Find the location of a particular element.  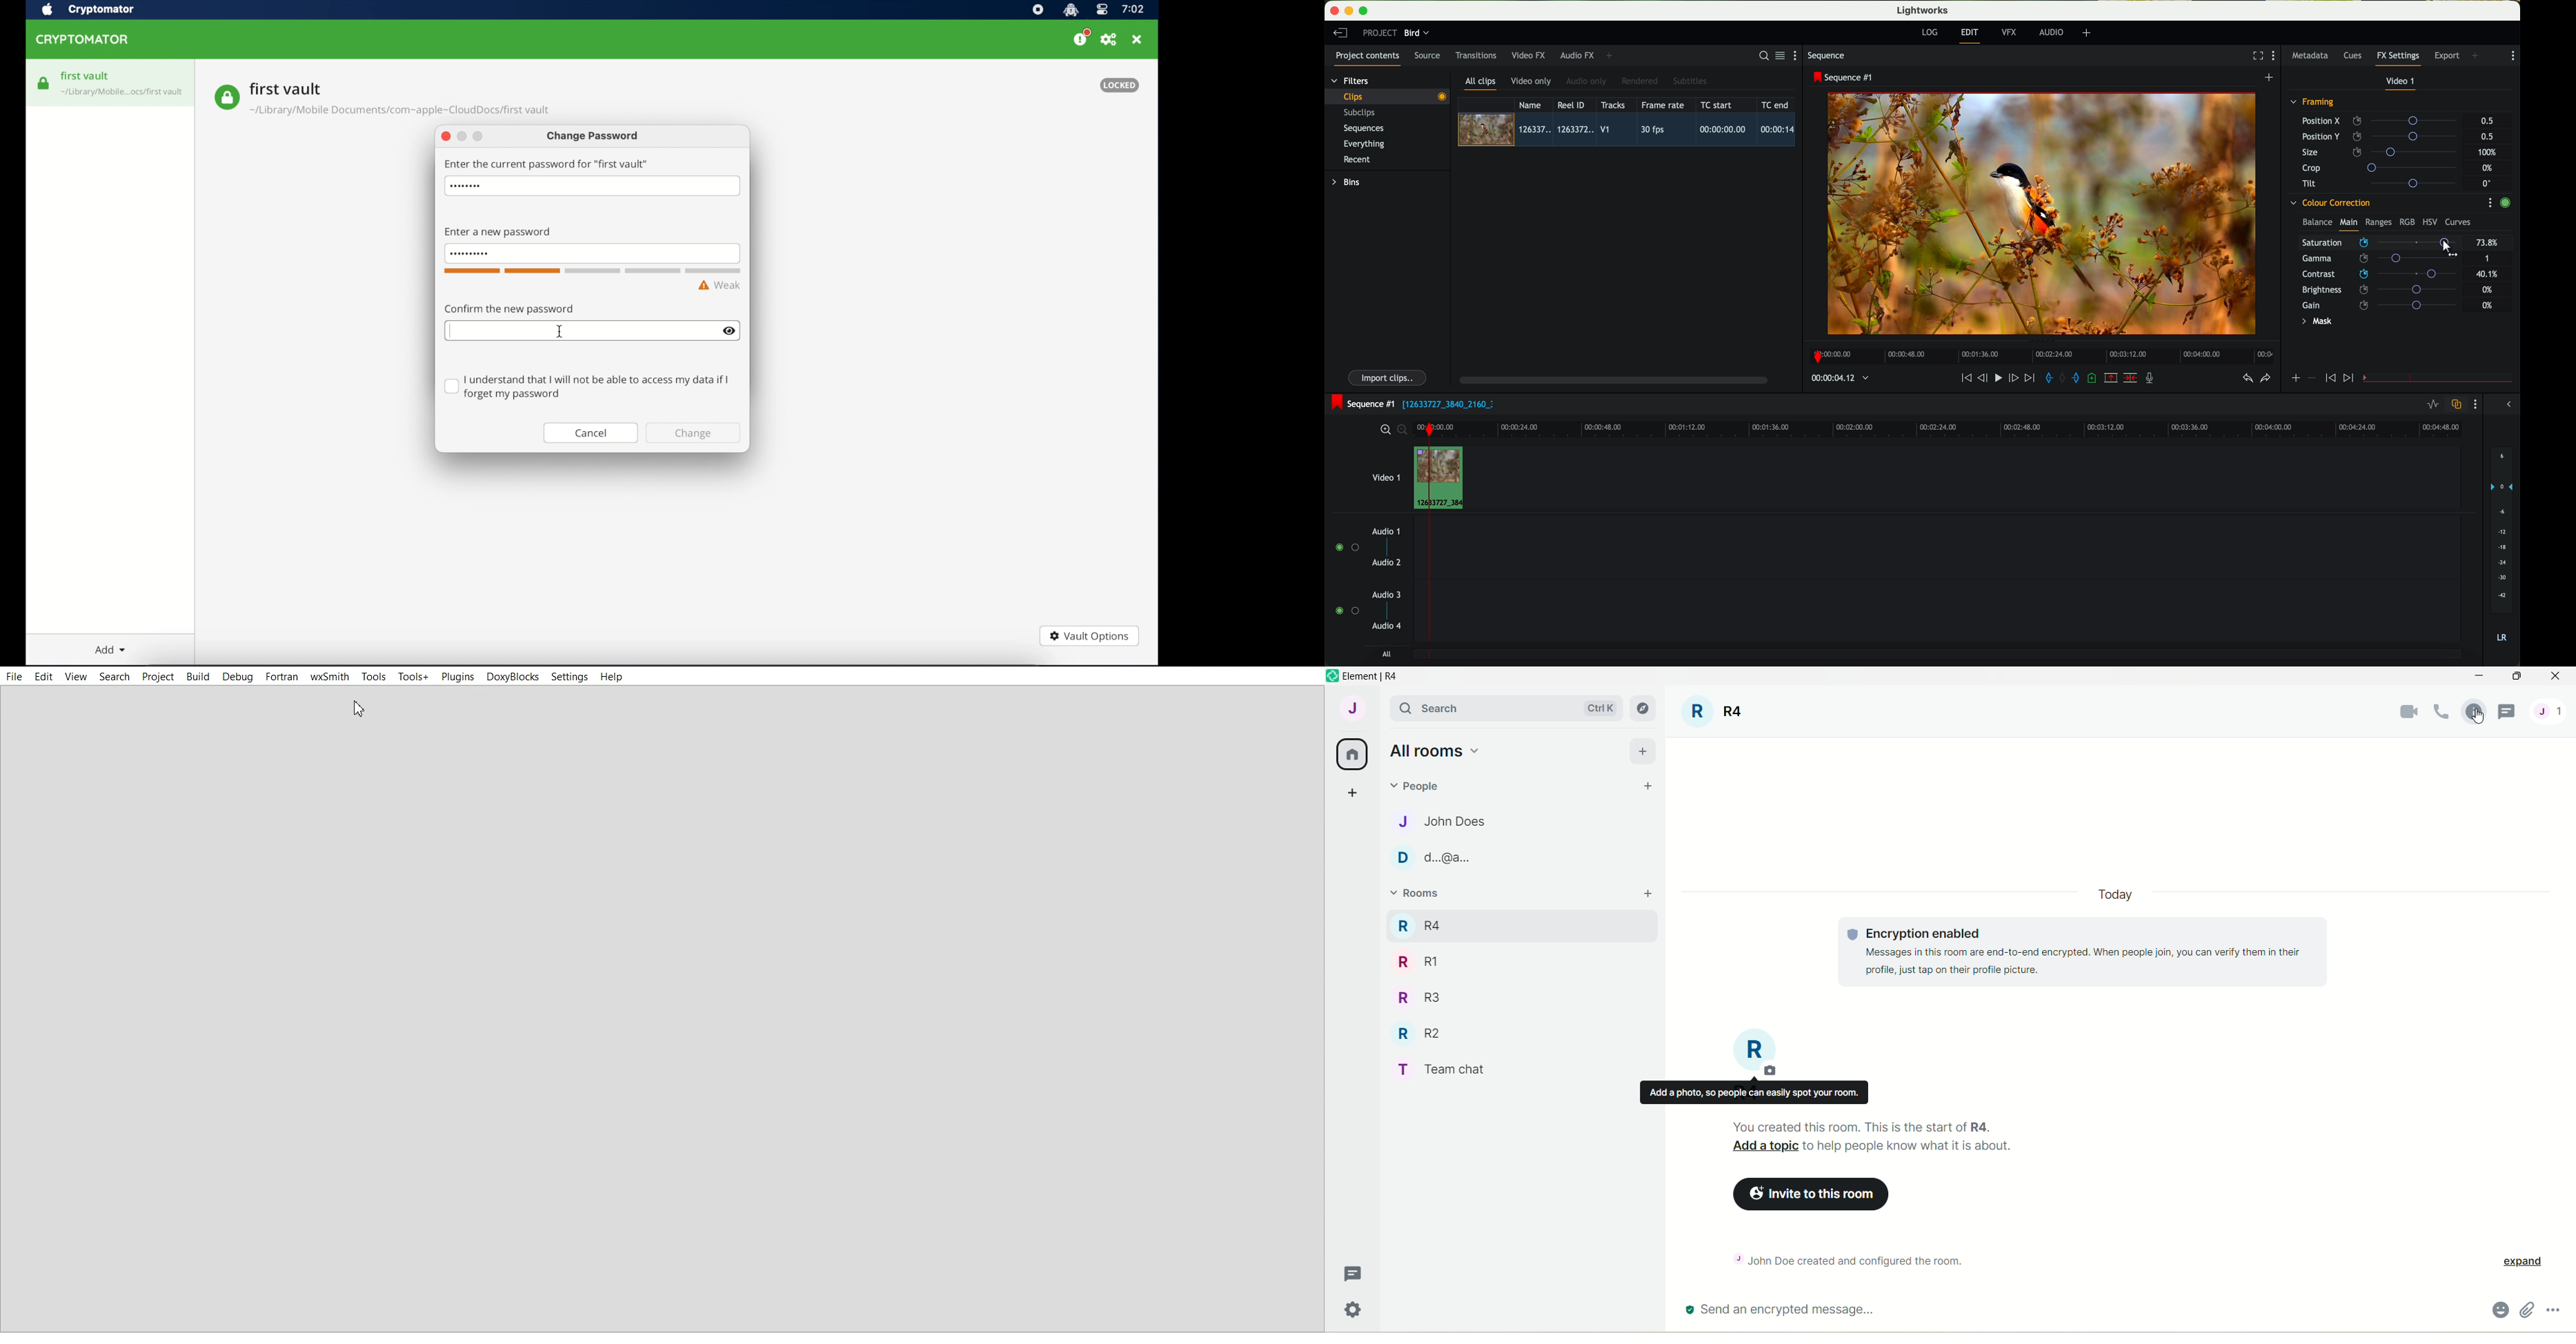

attachments is located at coordinates (2527, 1310).